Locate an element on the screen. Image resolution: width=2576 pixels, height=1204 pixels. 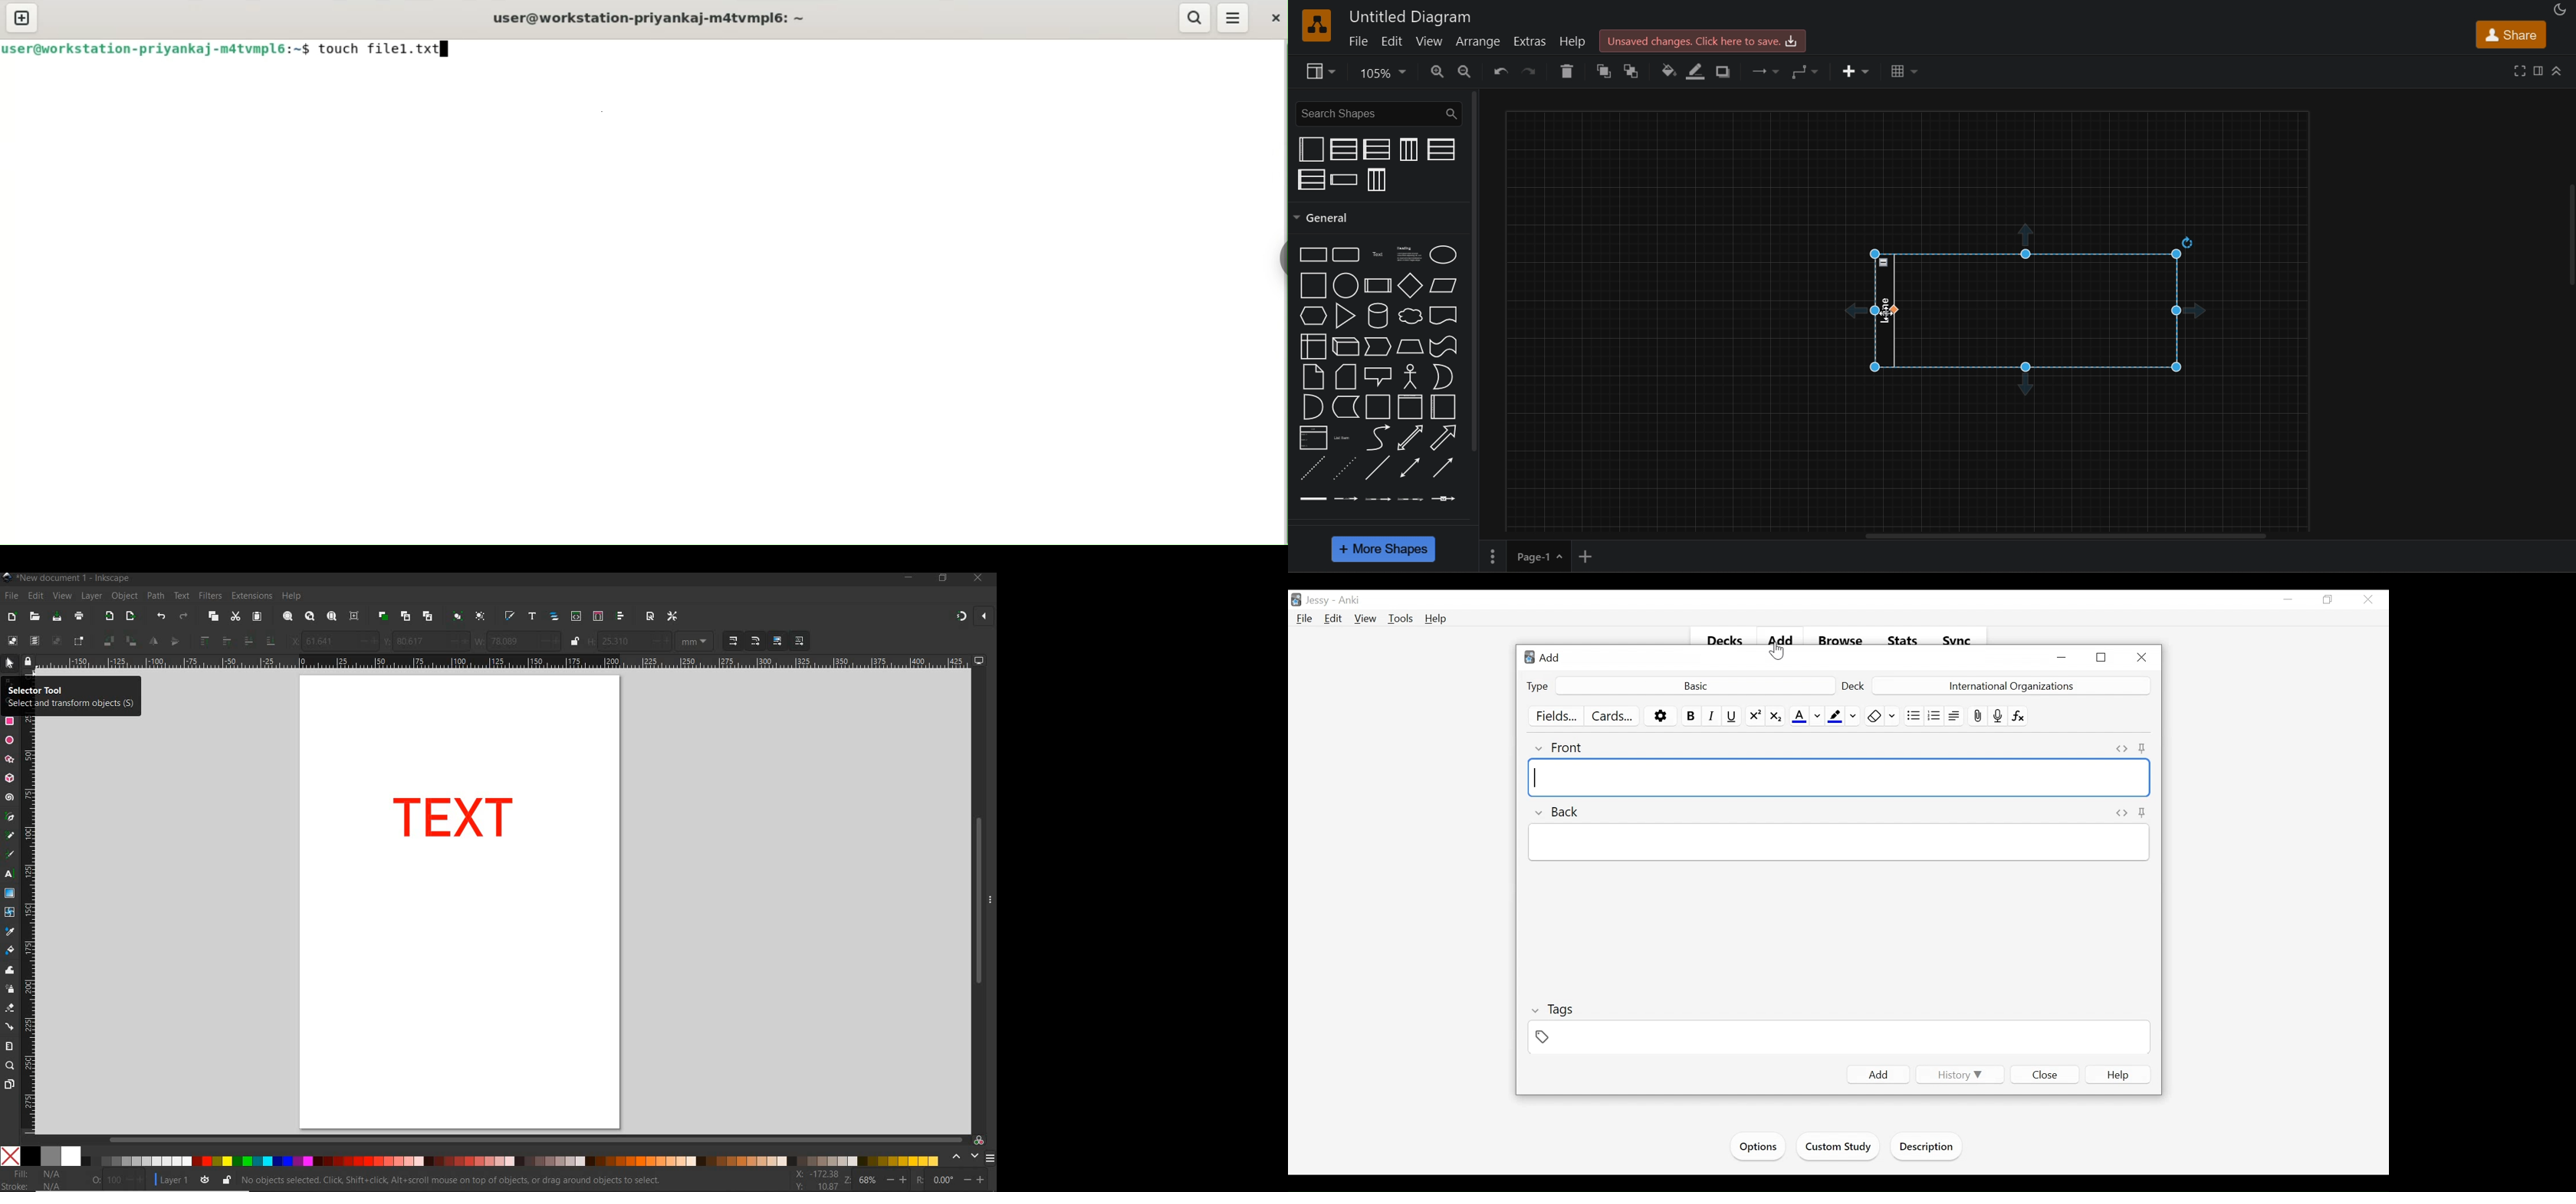
Untitled diagram is located at coordinates (1410, 16).